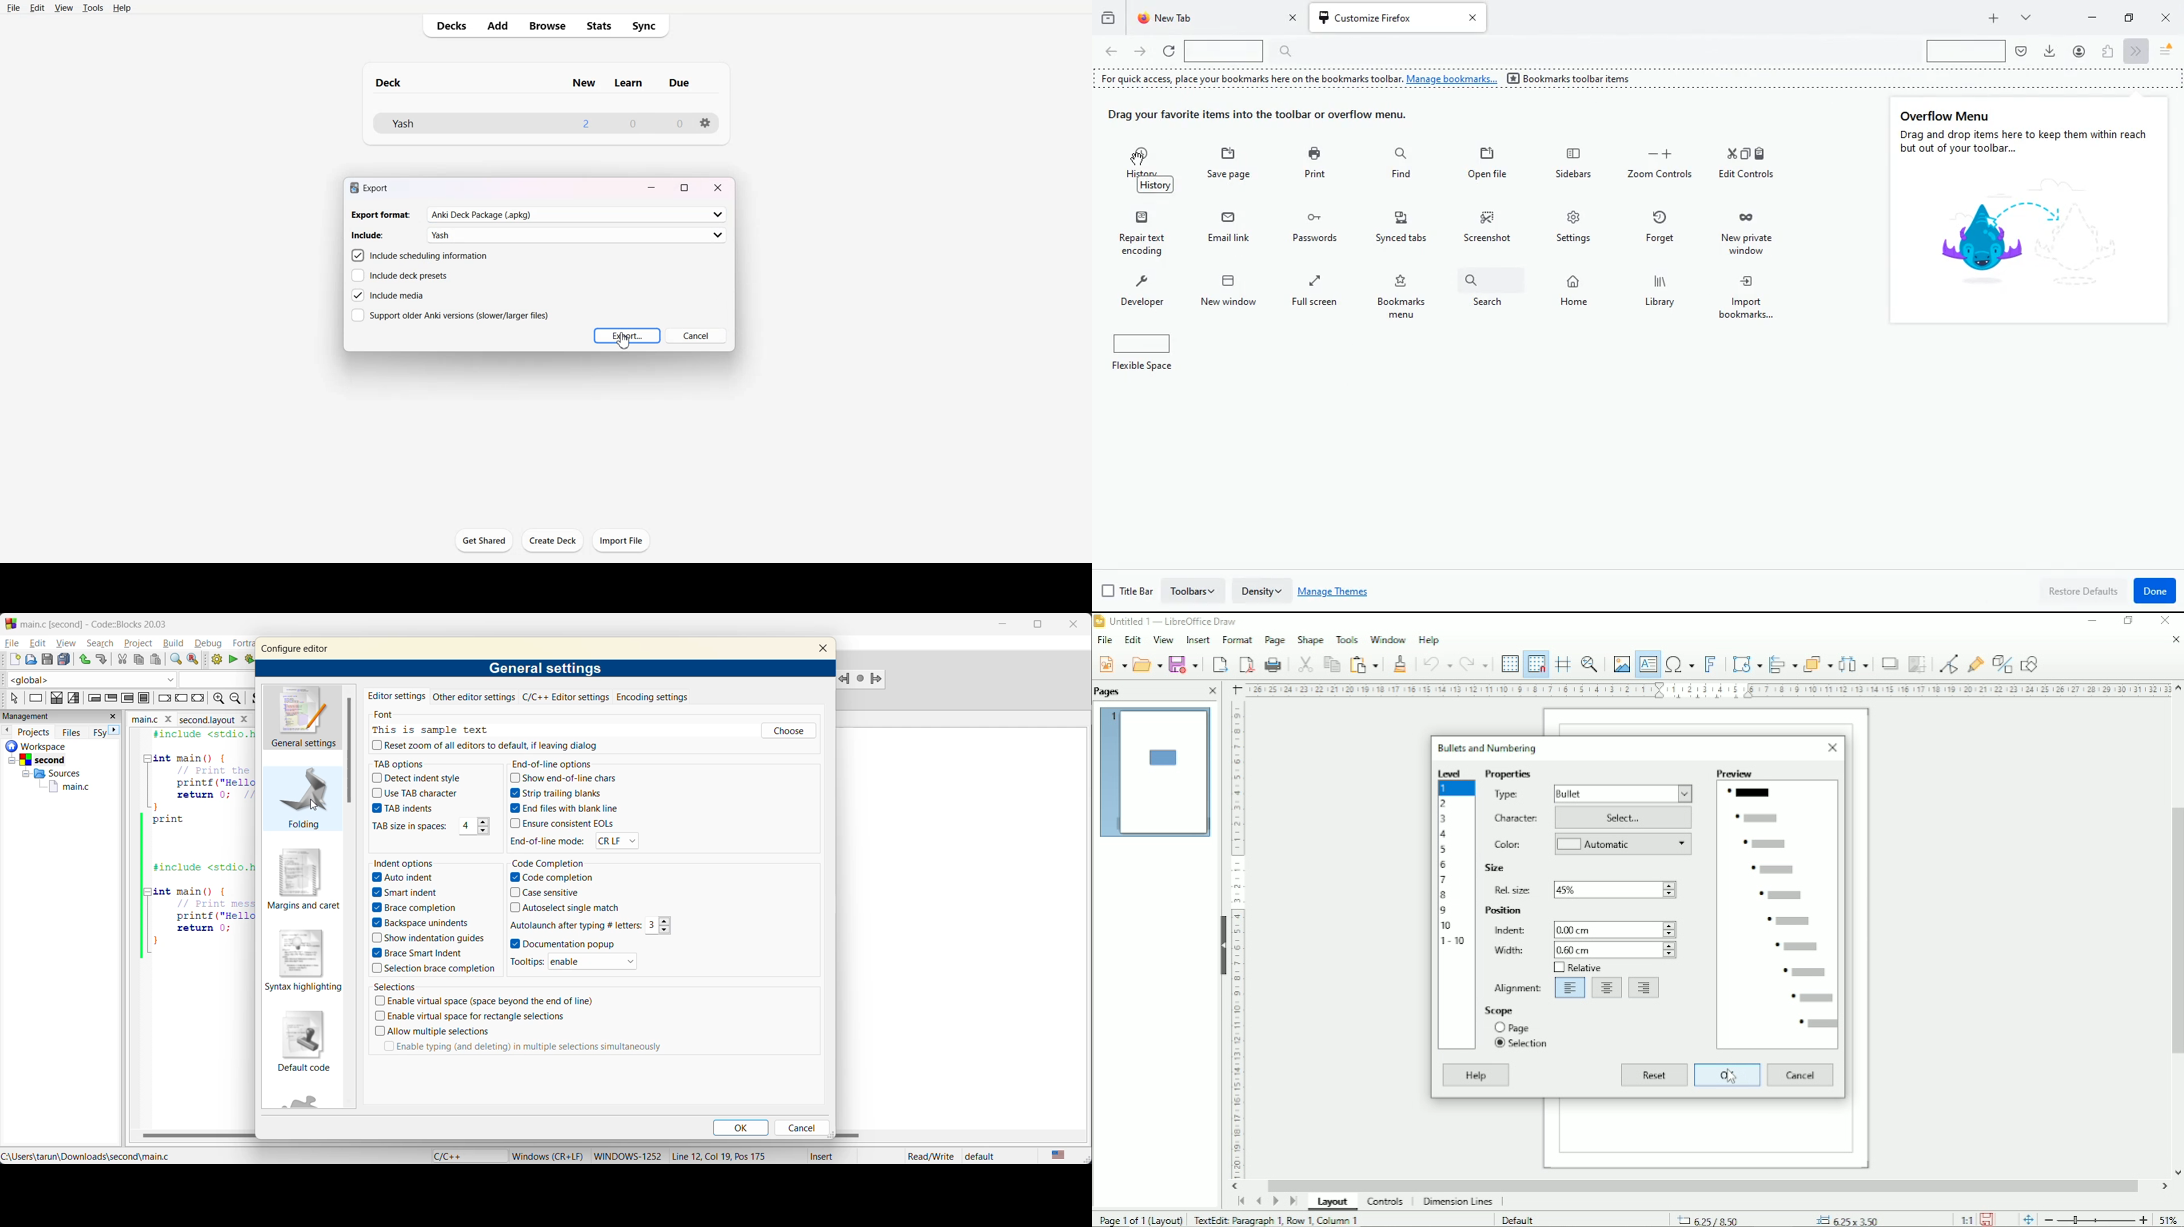 The image size is (2184, 1232). What do you see at coordinates (1275, 640) in the screenshot?
I see `Page` at bounding box center [1275, 640].